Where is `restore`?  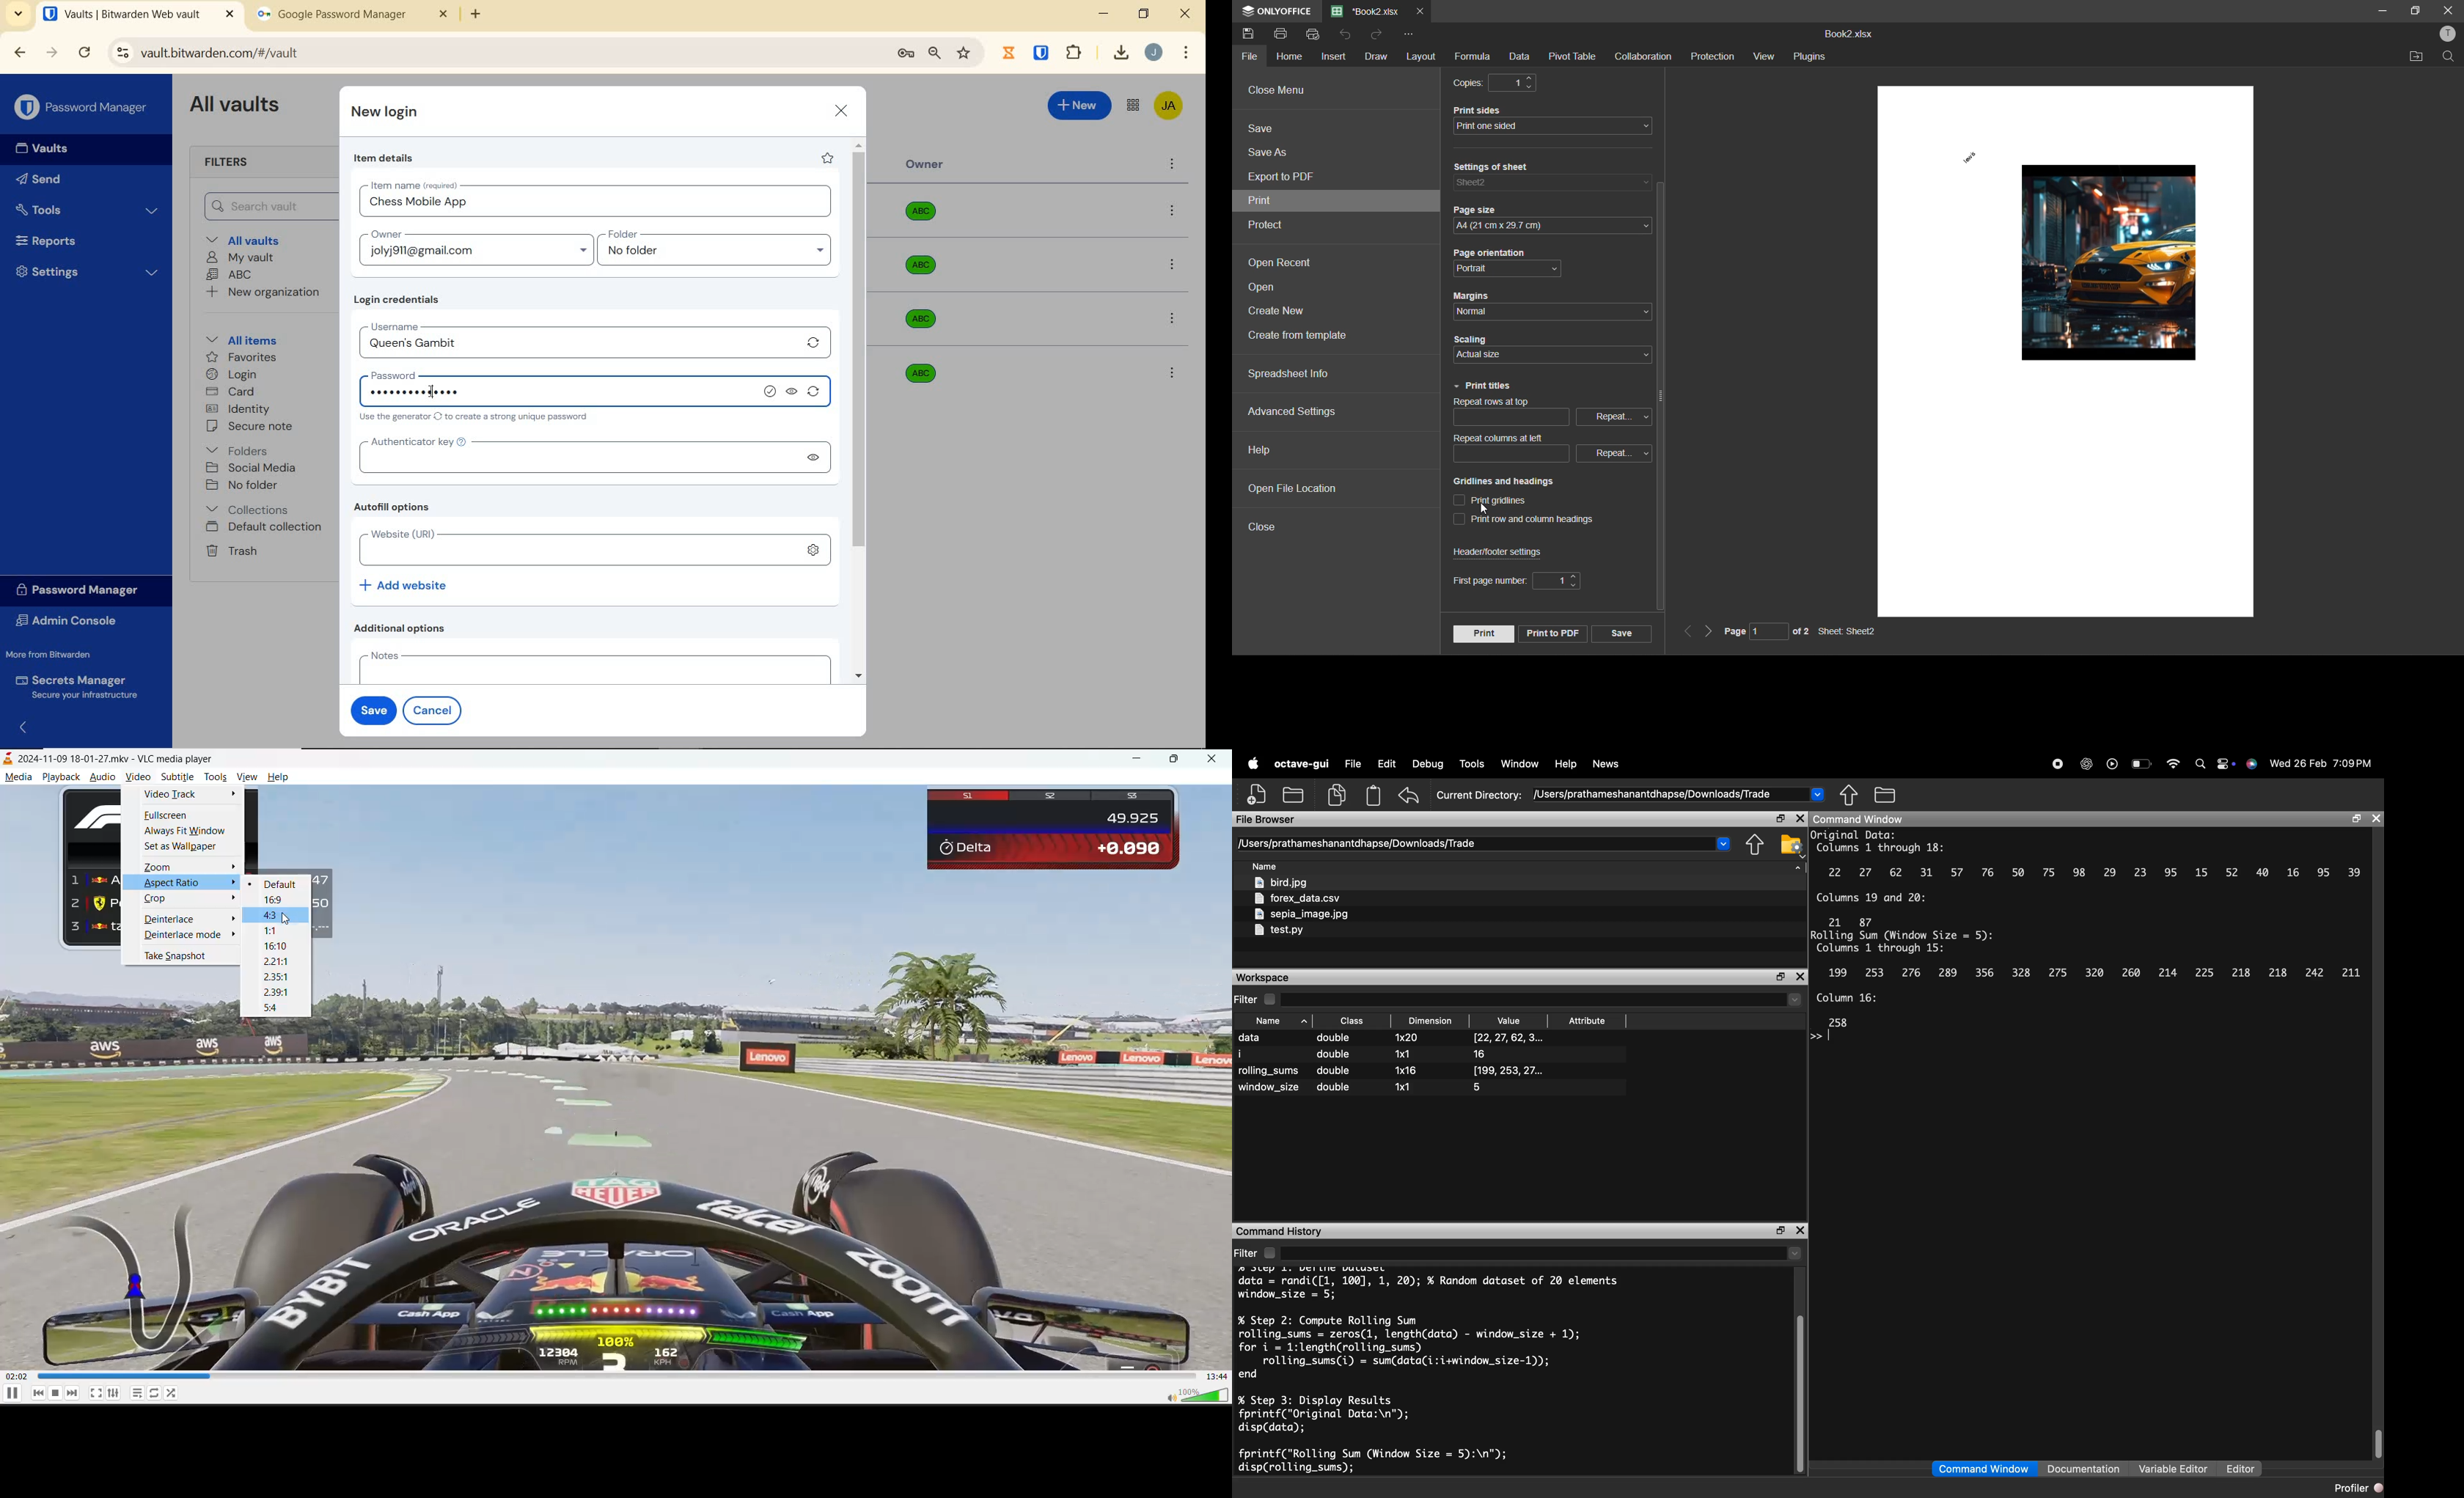
restore is located at coordinates (1143, 14).